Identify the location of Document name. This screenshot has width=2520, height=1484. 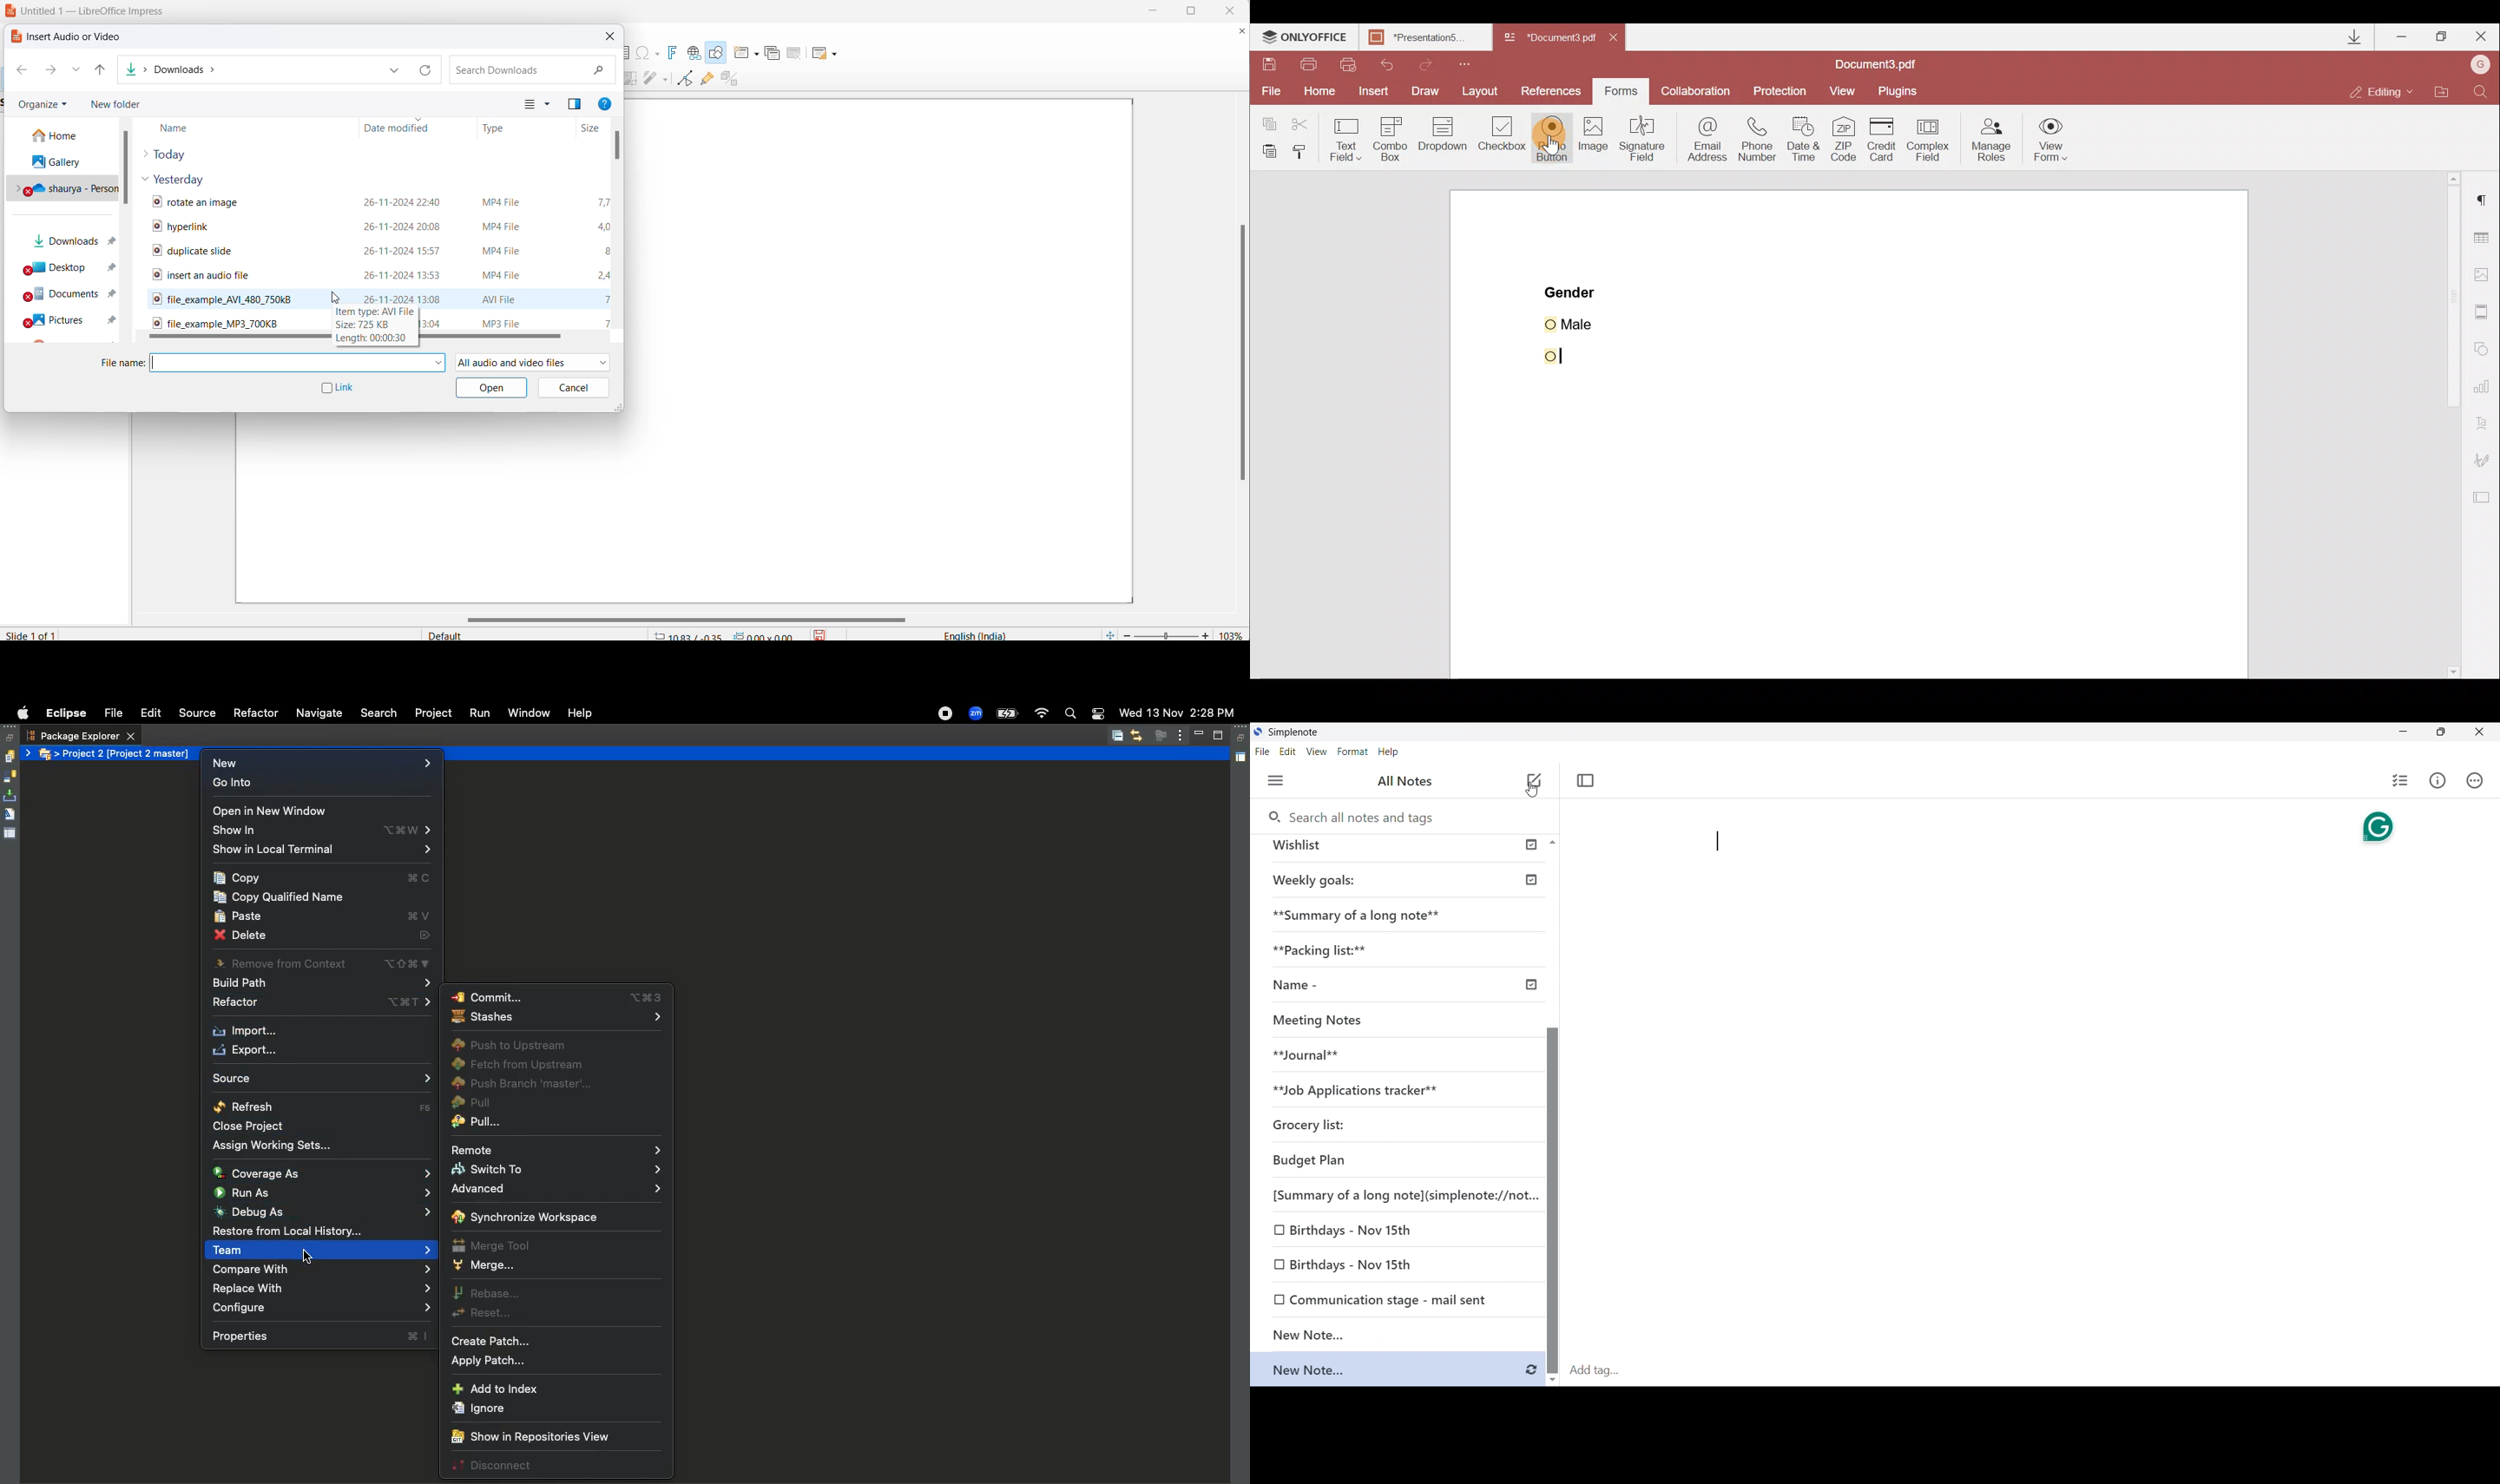
(1552, 38).